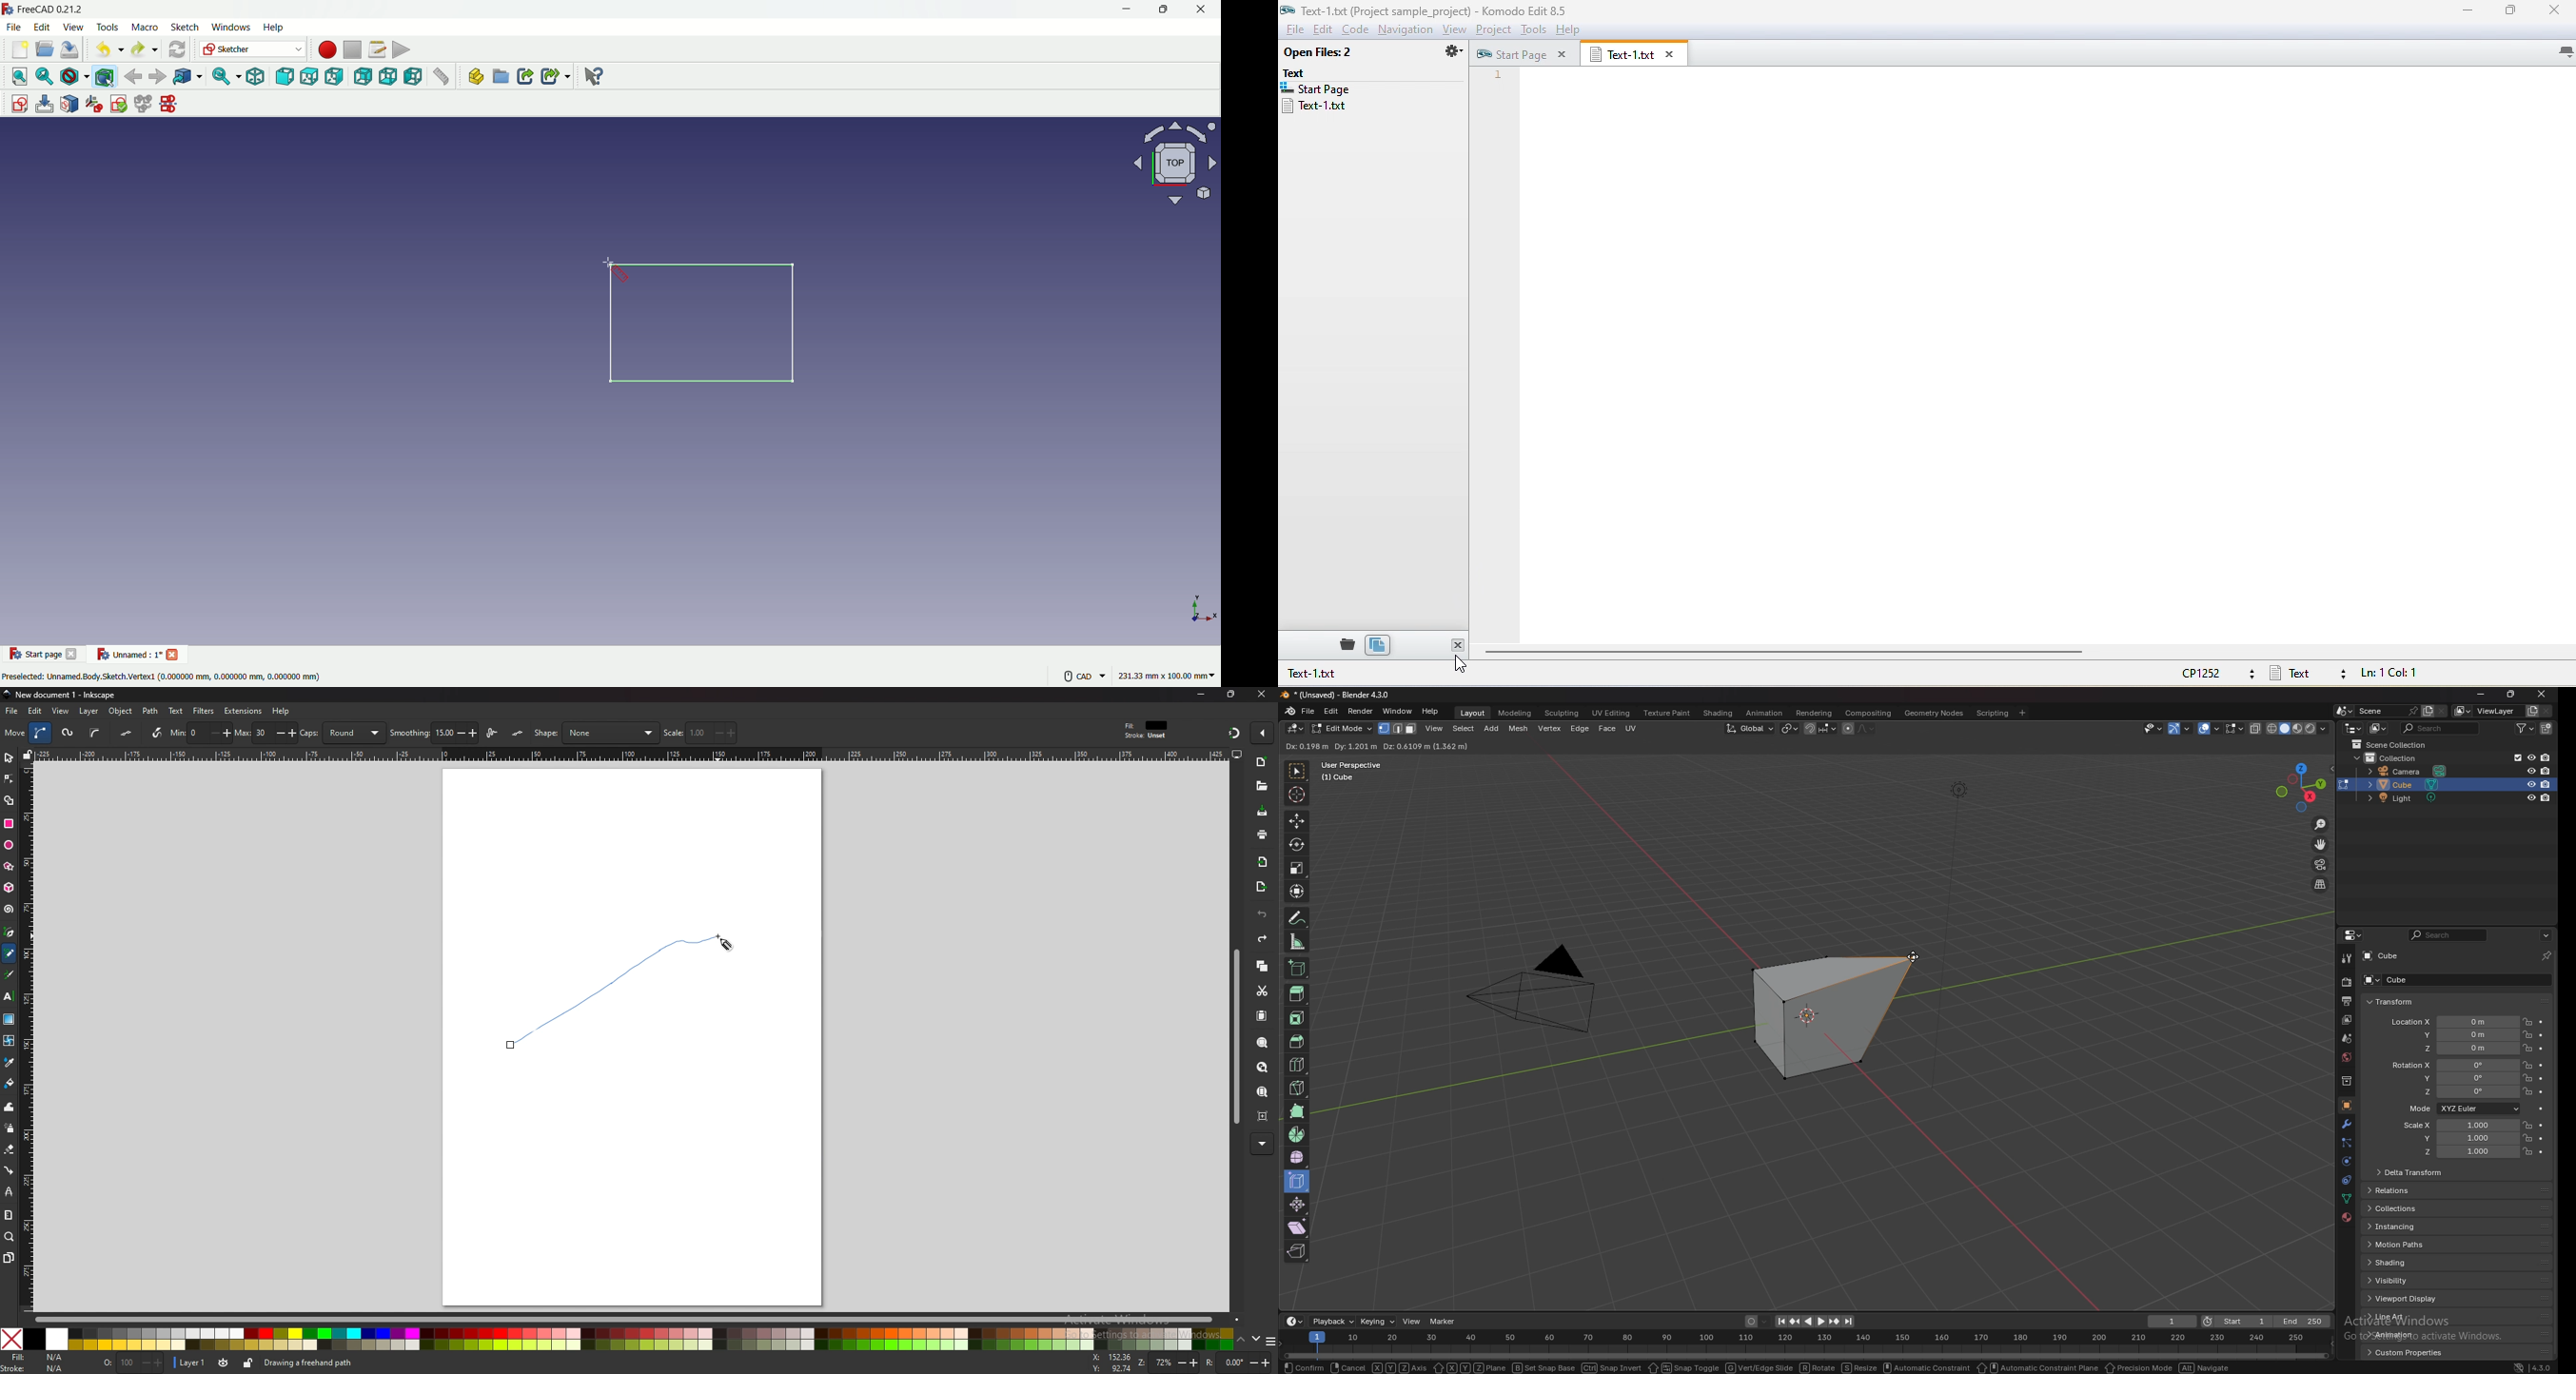 The width and height of the screenshot is (2576, 1400). What do you see at coordinates (2542, 1036) in the screenshot?
I see `animate property` at bounding box center [2542, 1036].